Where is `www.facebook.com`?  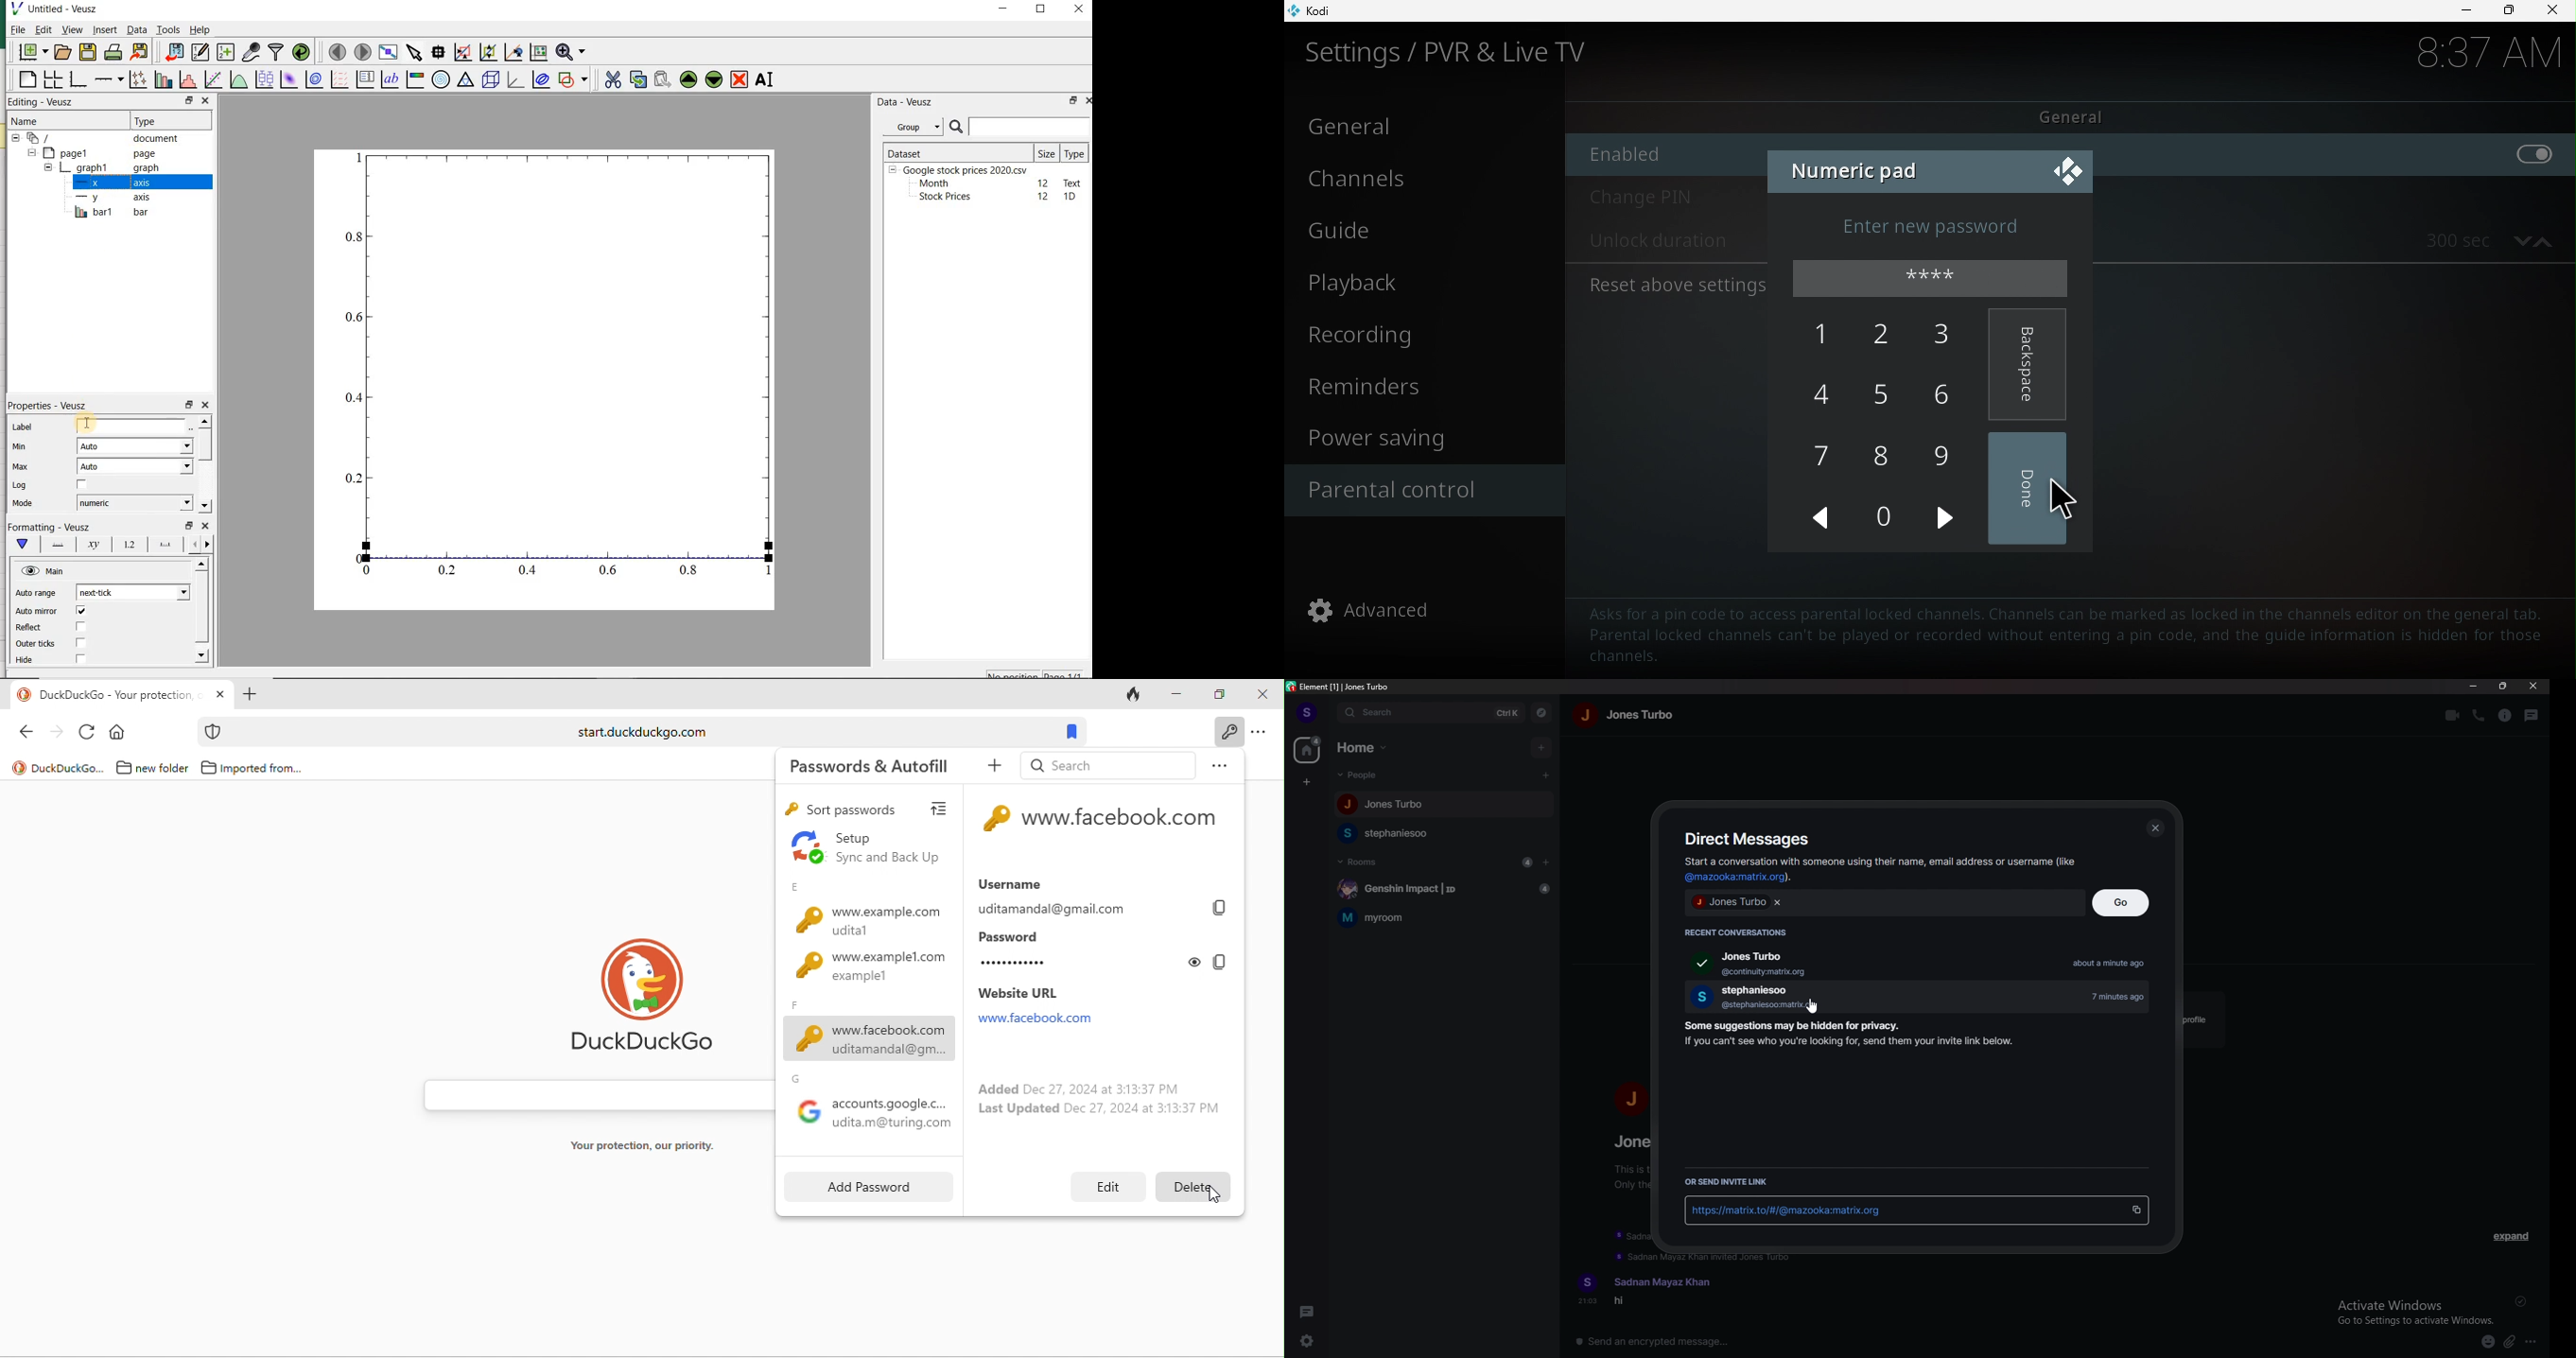 www.facebook.com is located at coordinates (866, 1032).